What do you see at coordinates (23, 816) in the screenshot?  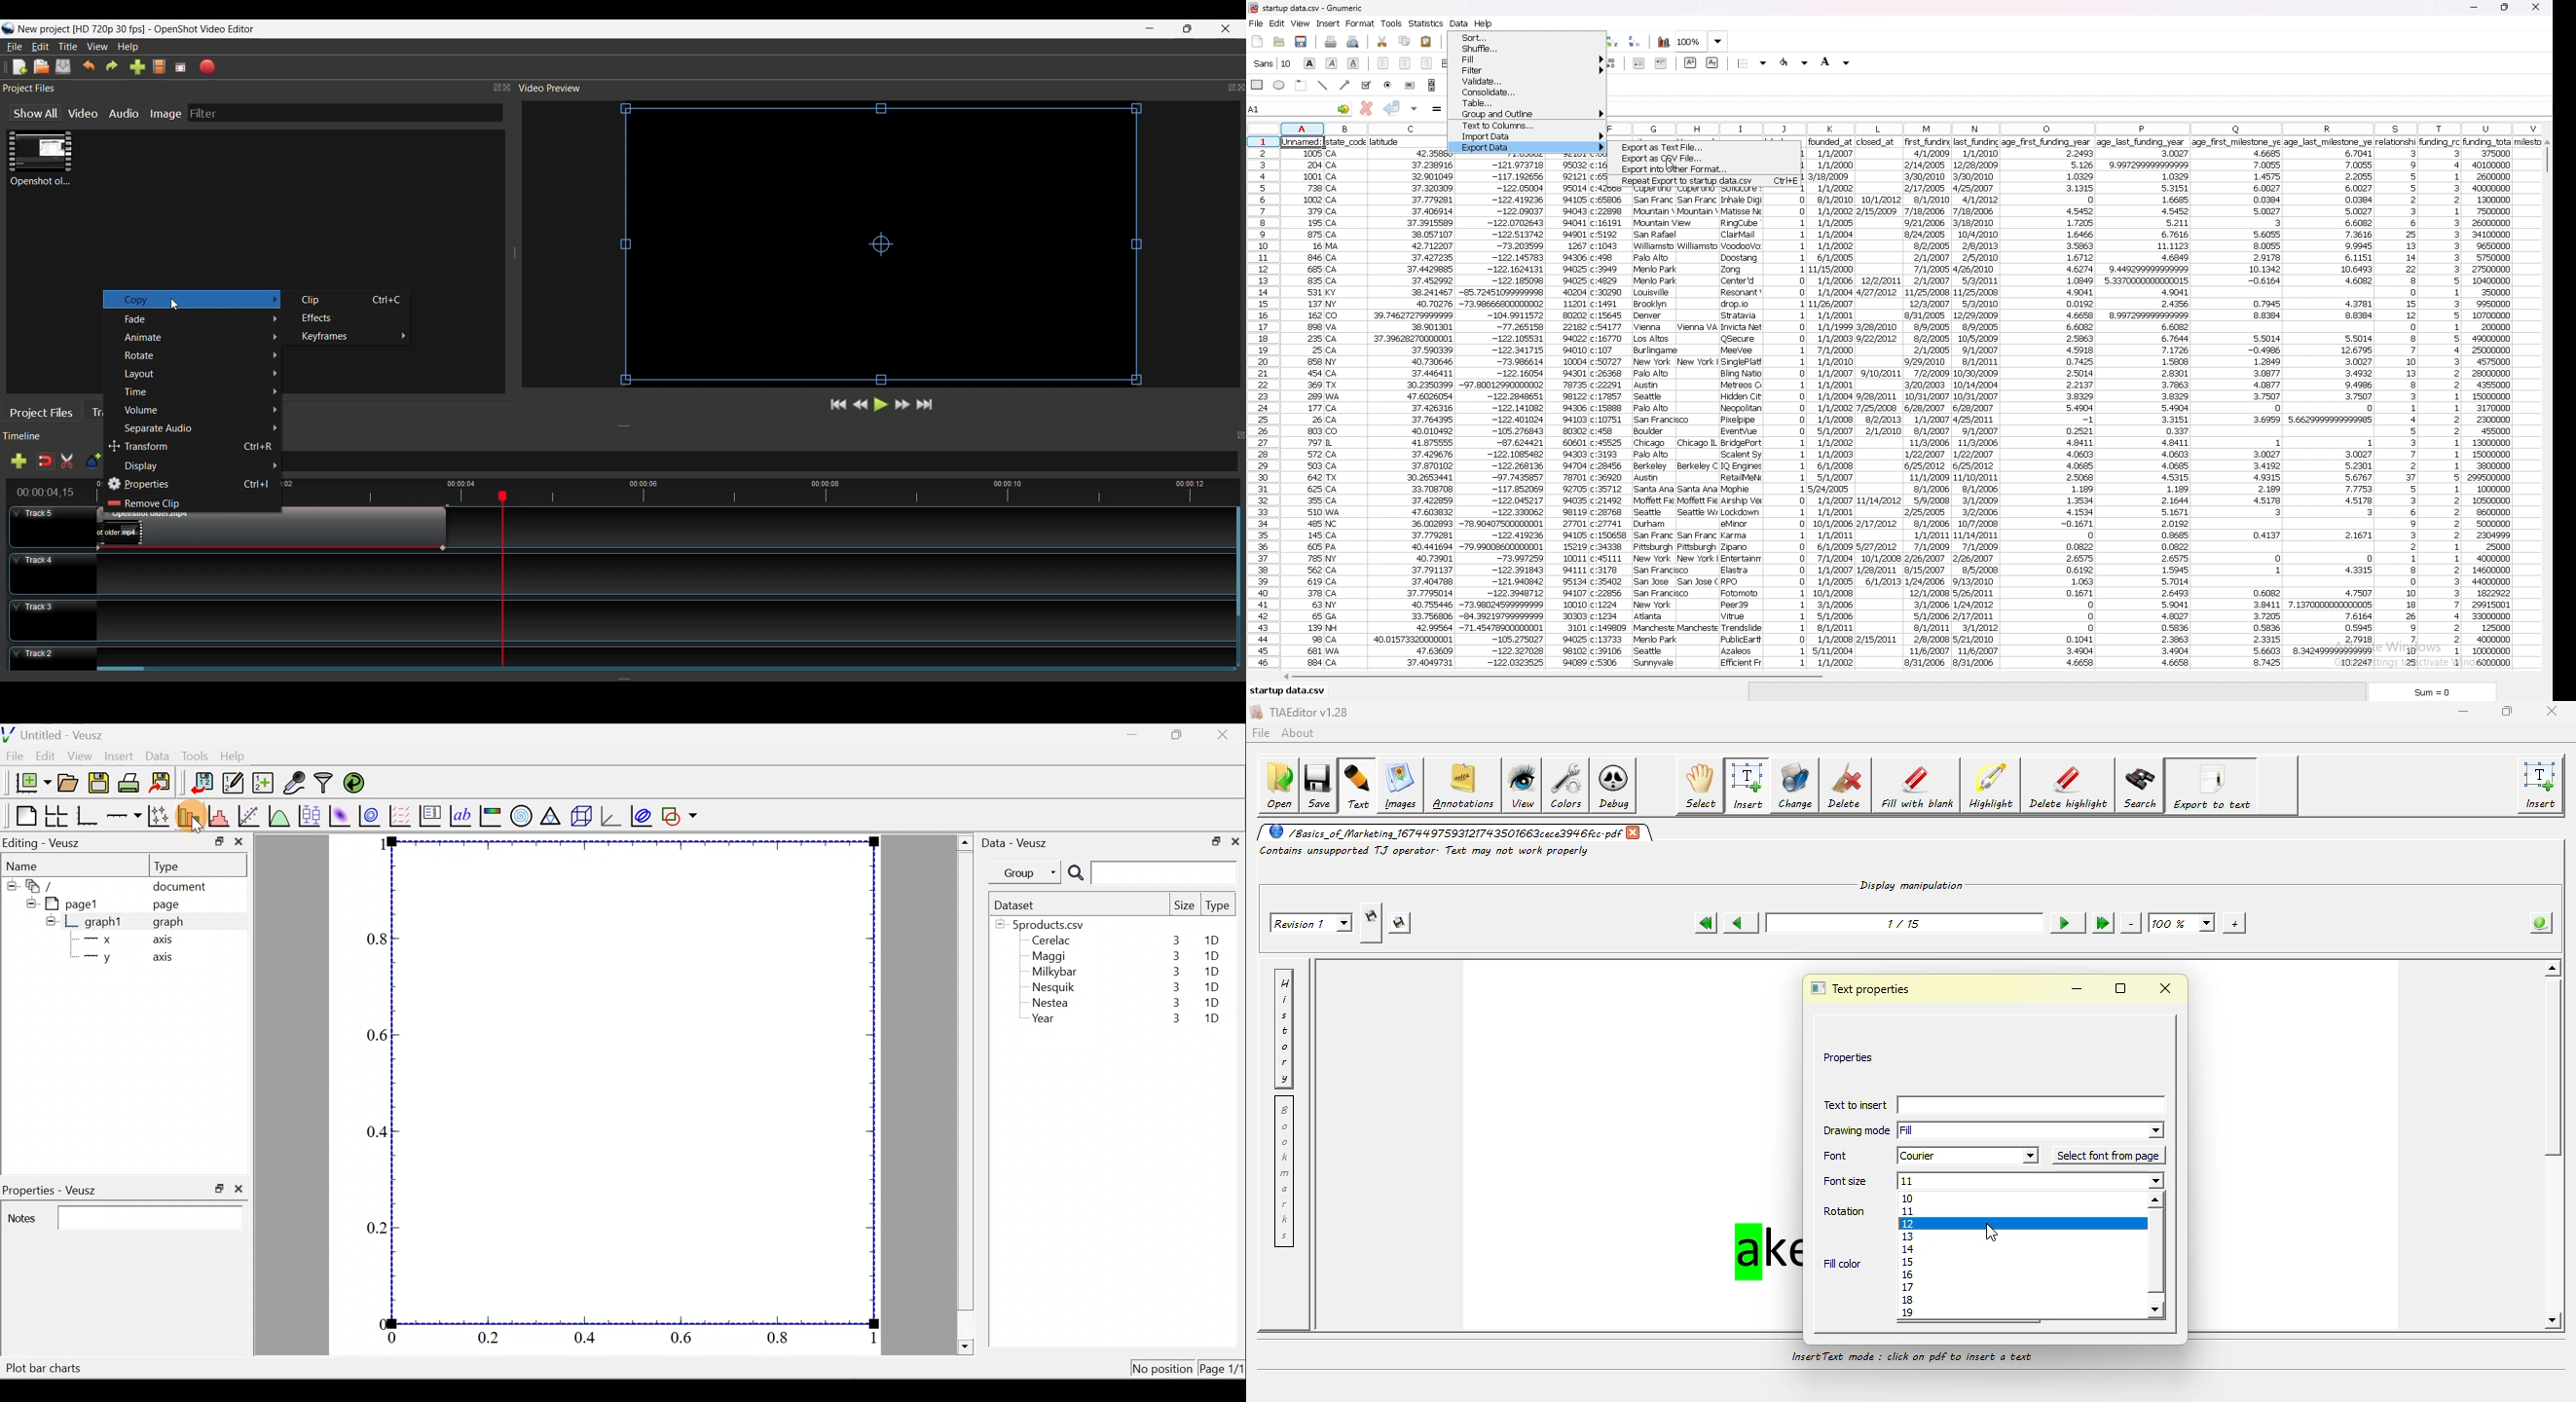 I see `Blank page` at bounding box center [23, 816].